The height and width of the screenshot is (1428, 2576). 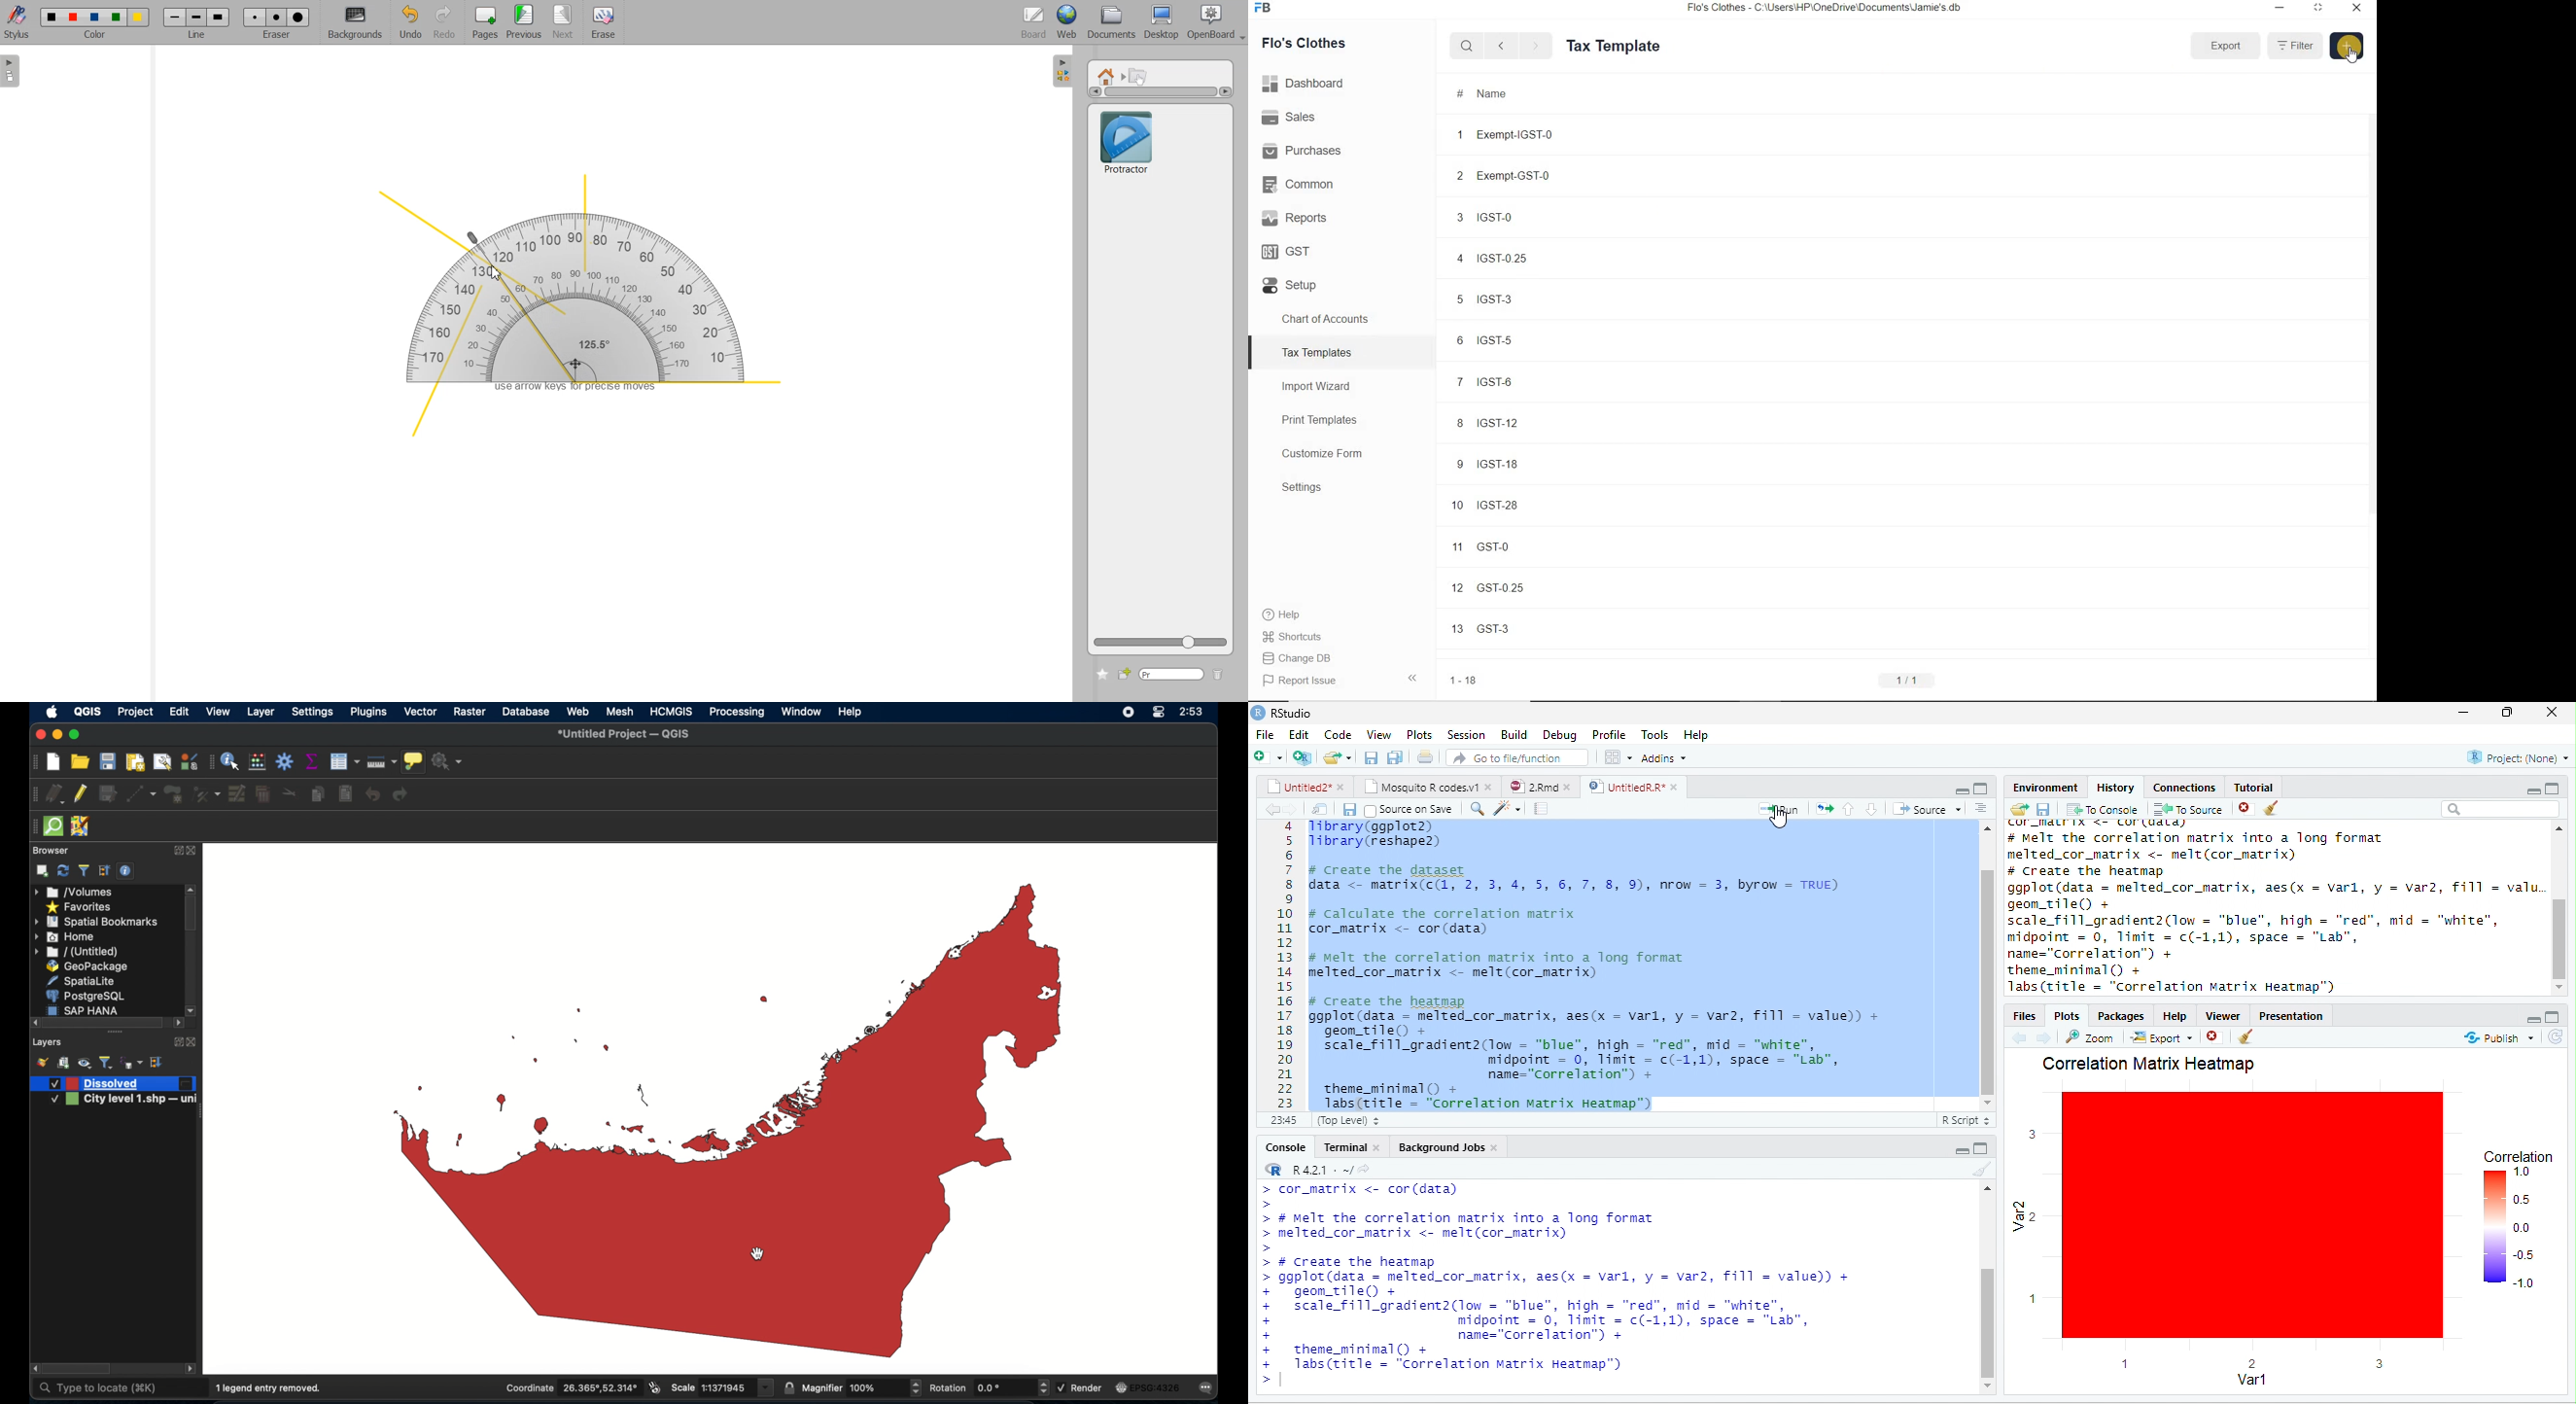 What do you see at coordinates (1526, 299) in the screenshot?
I see `5 IGST-3` at bounding box center [1526, 299].